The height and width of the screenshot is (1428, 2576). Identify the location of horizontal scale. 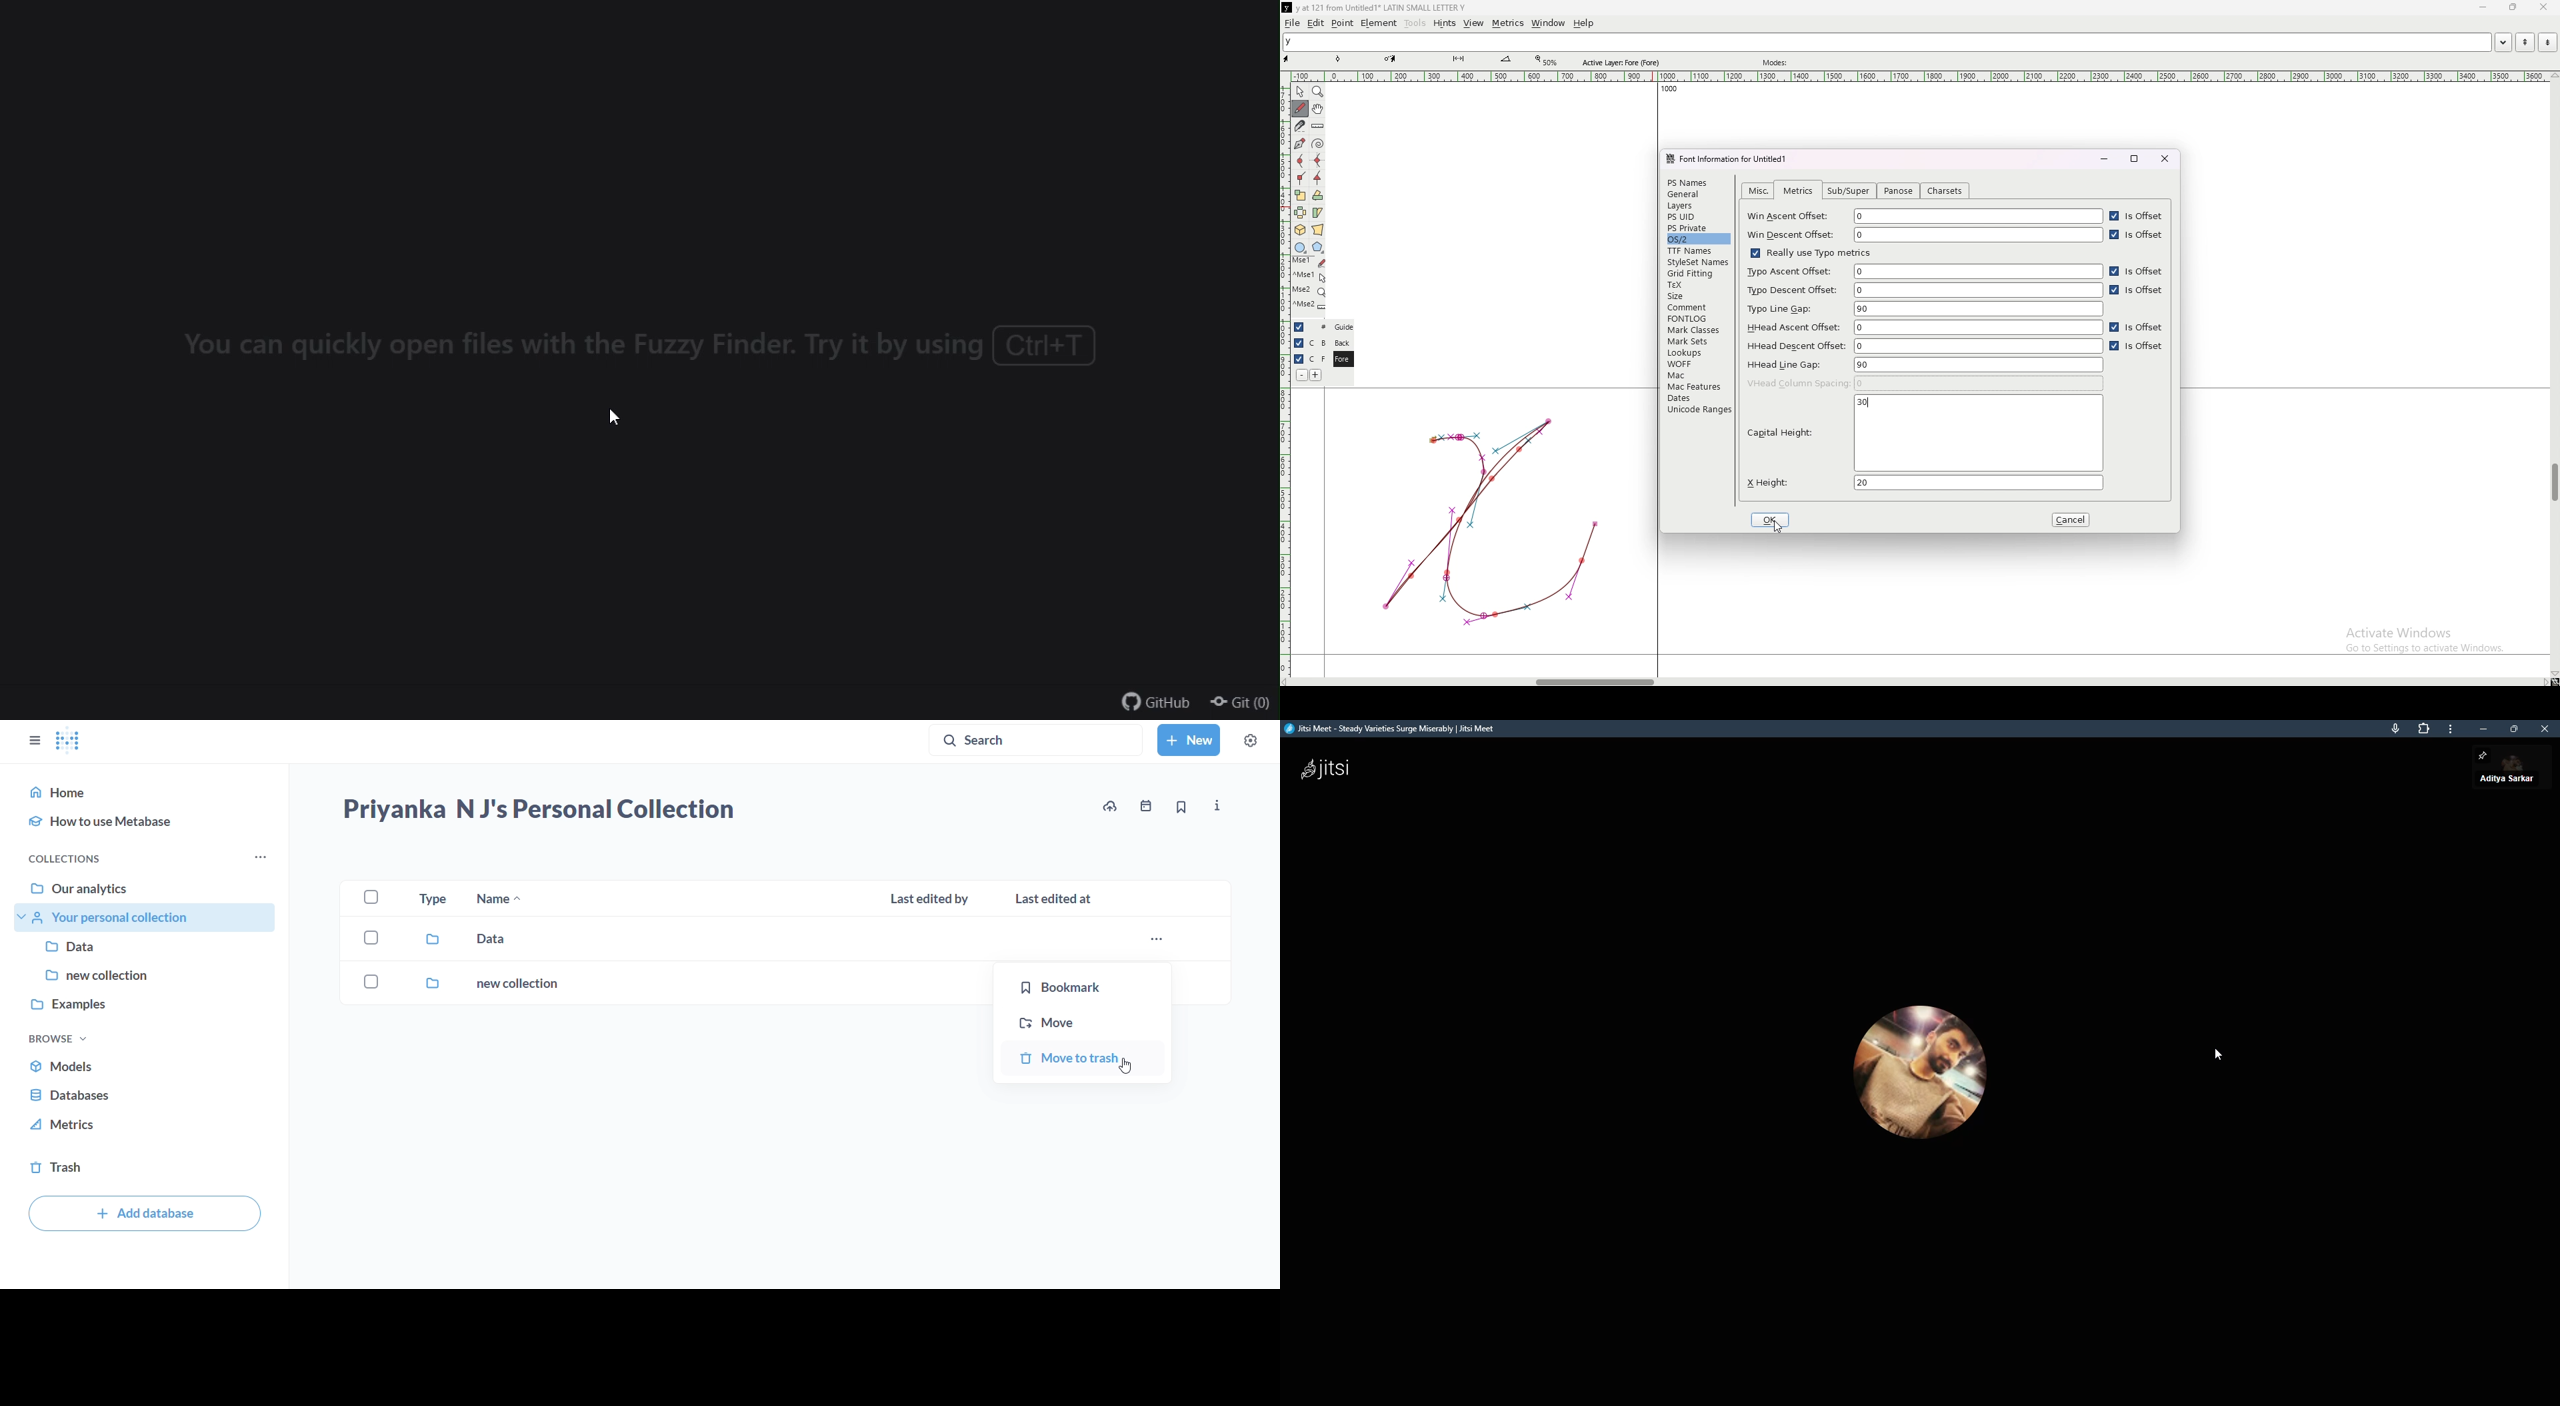
(1920, 77).